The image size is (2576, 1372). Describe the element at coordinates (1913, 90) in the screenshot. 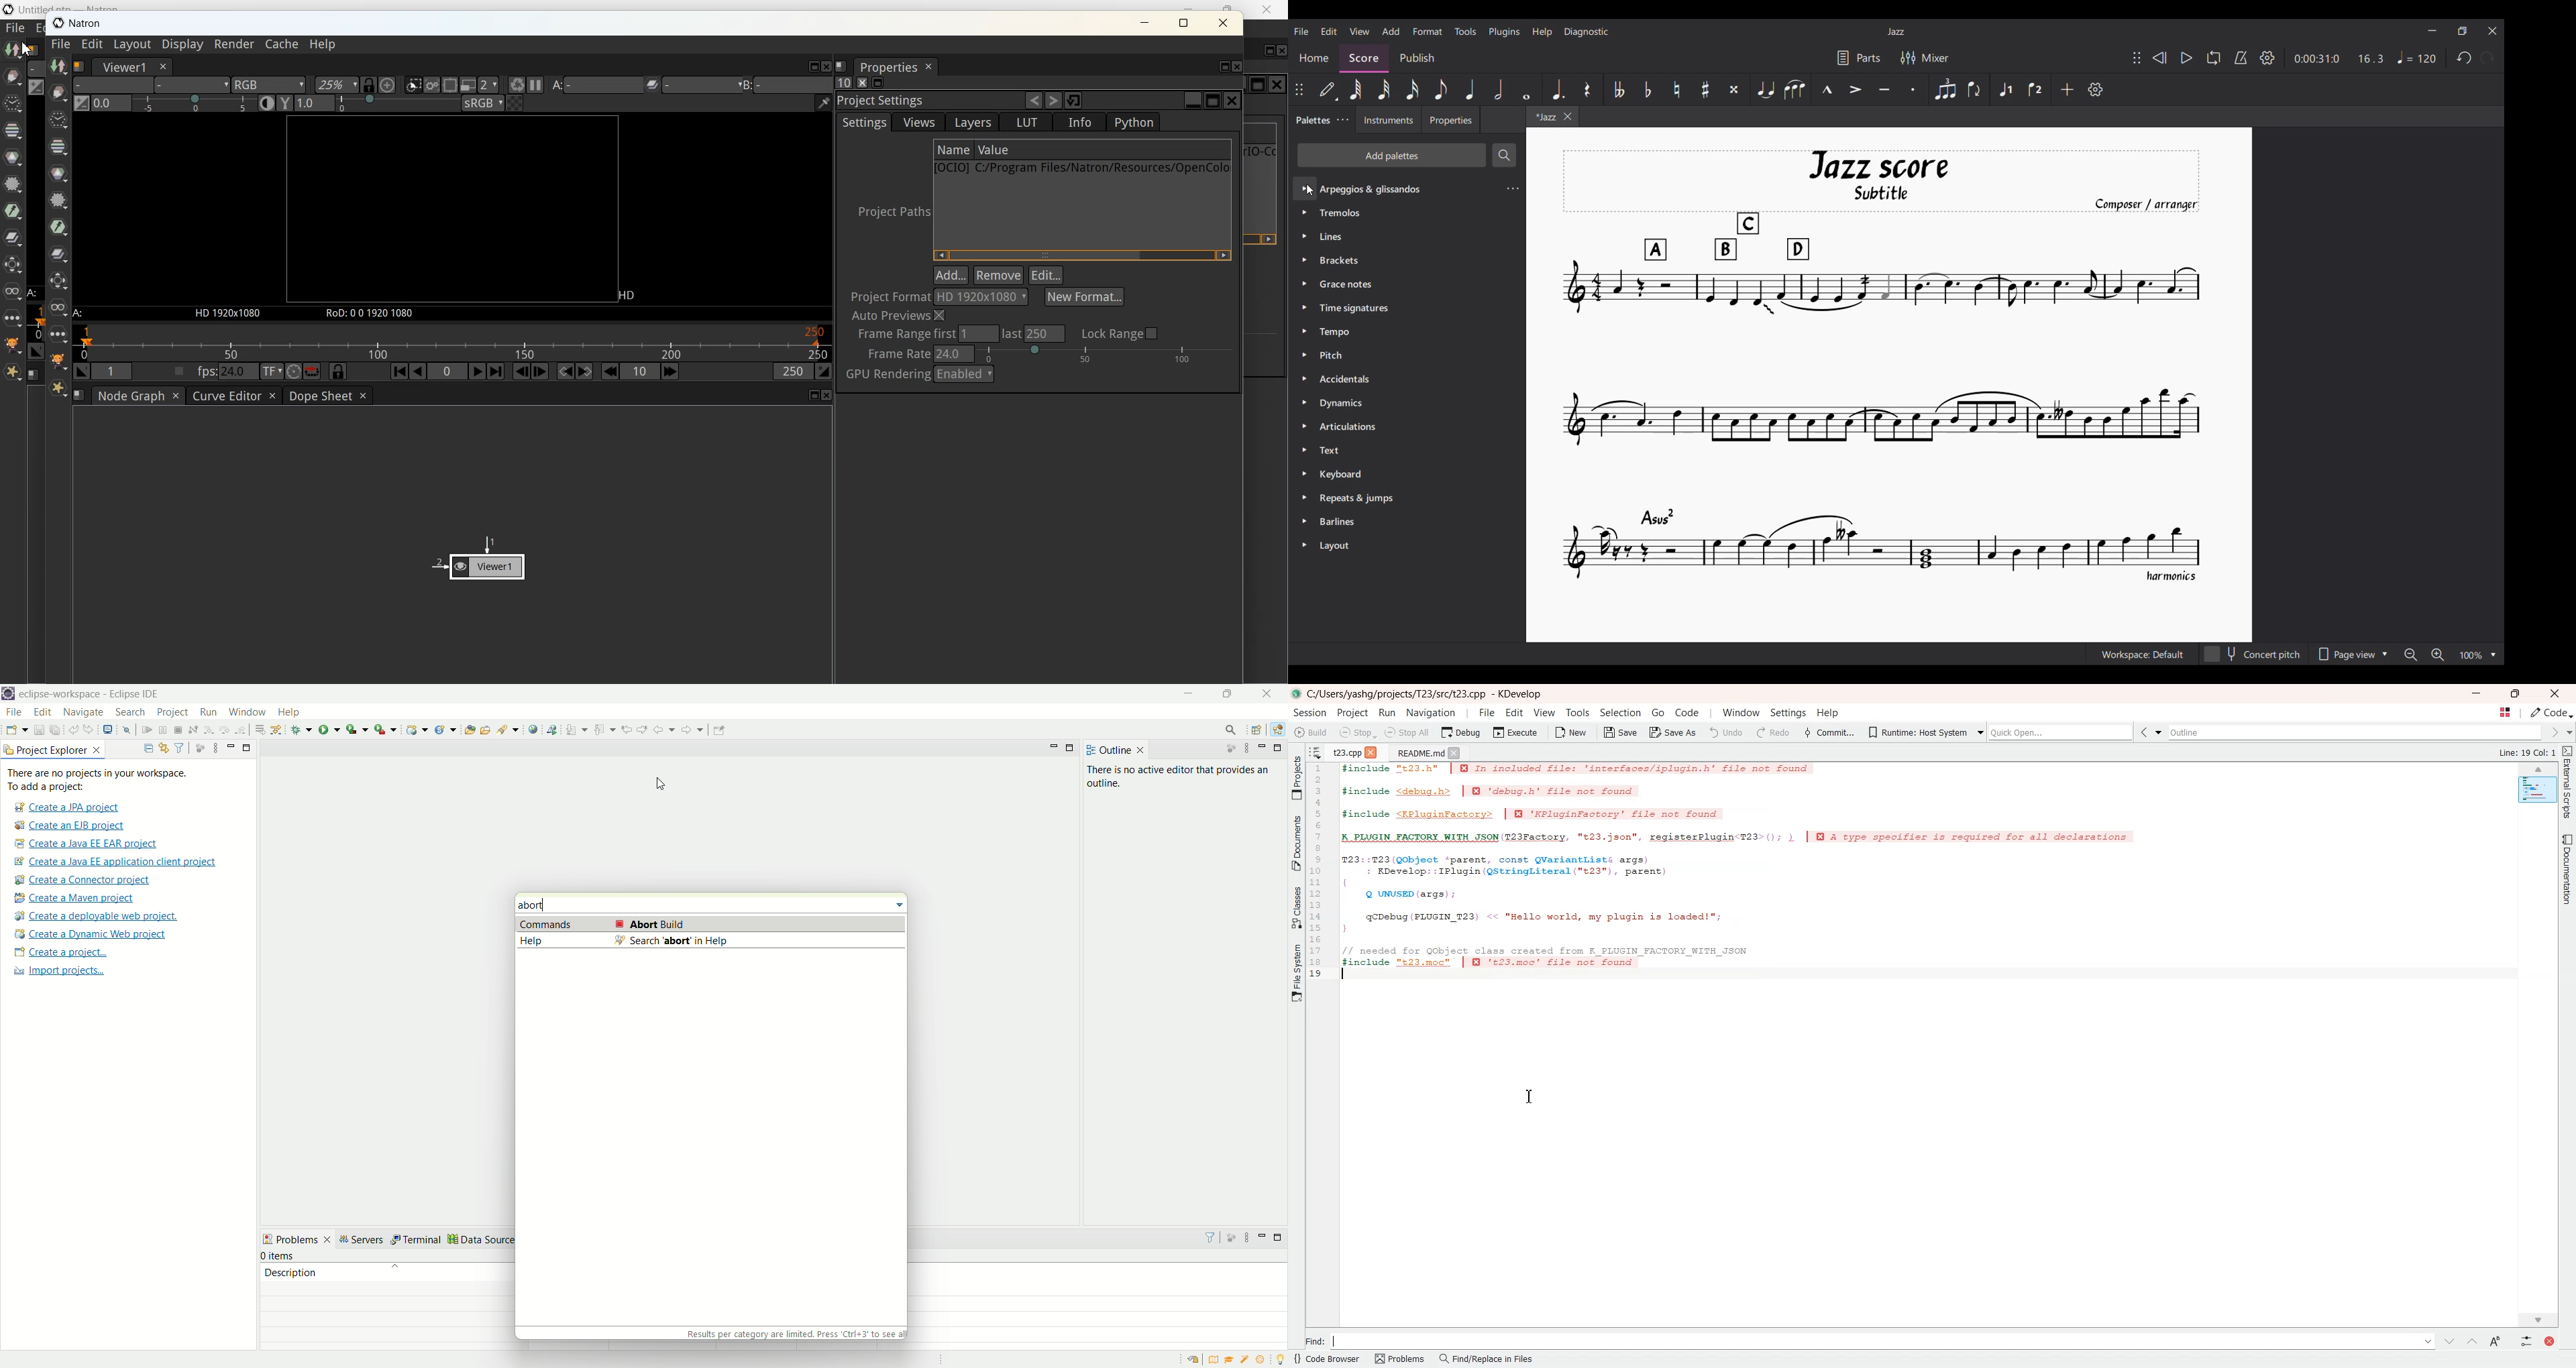

I see `Staccato` at that location.